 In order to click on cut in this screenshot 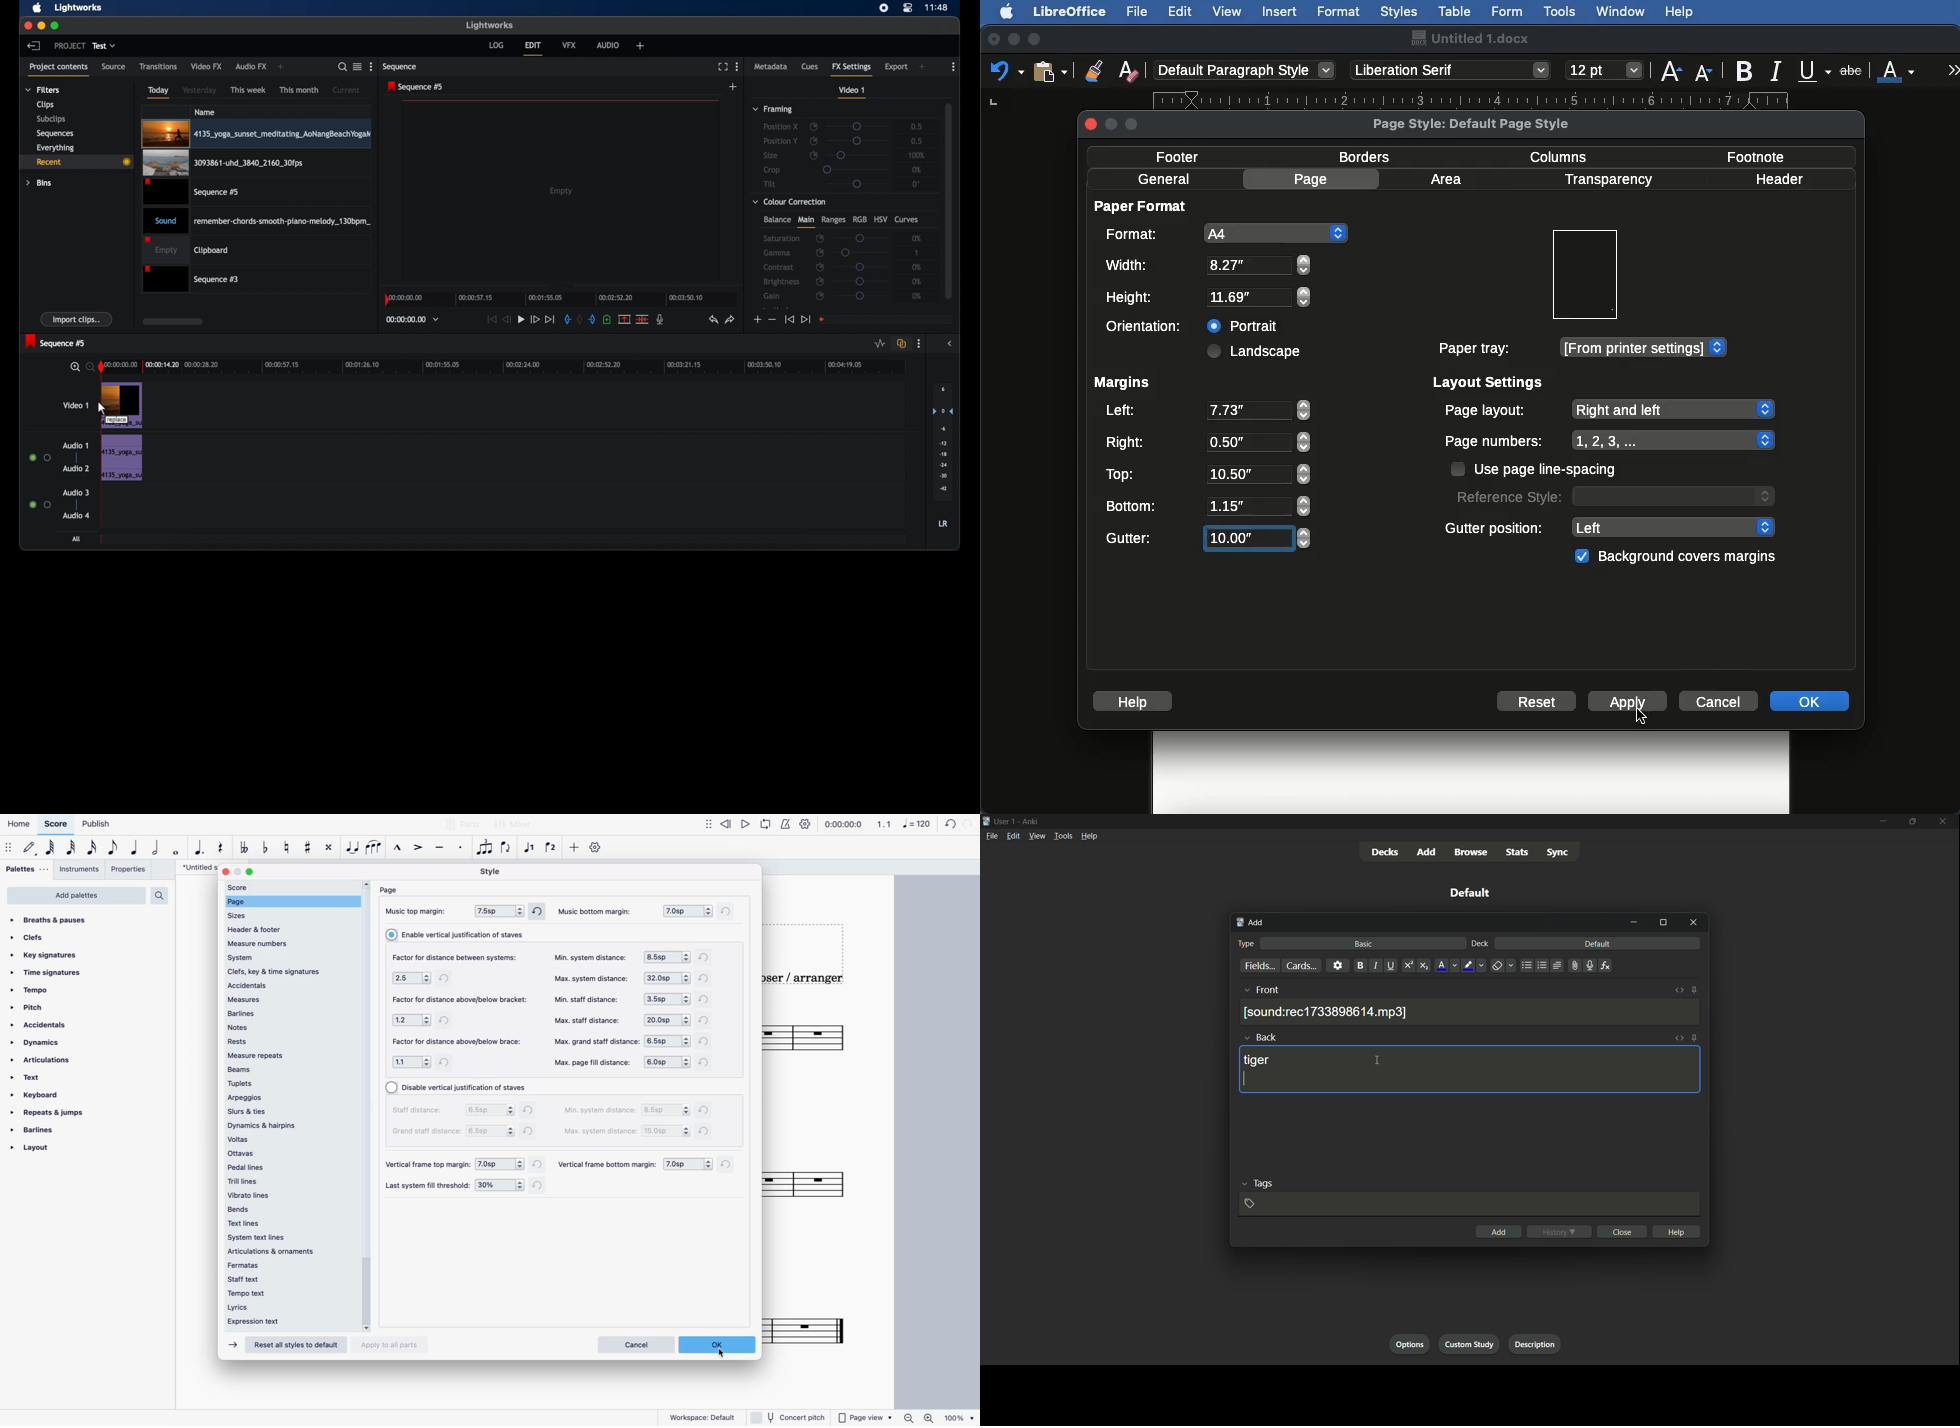, I will do `click(643, 319)`.